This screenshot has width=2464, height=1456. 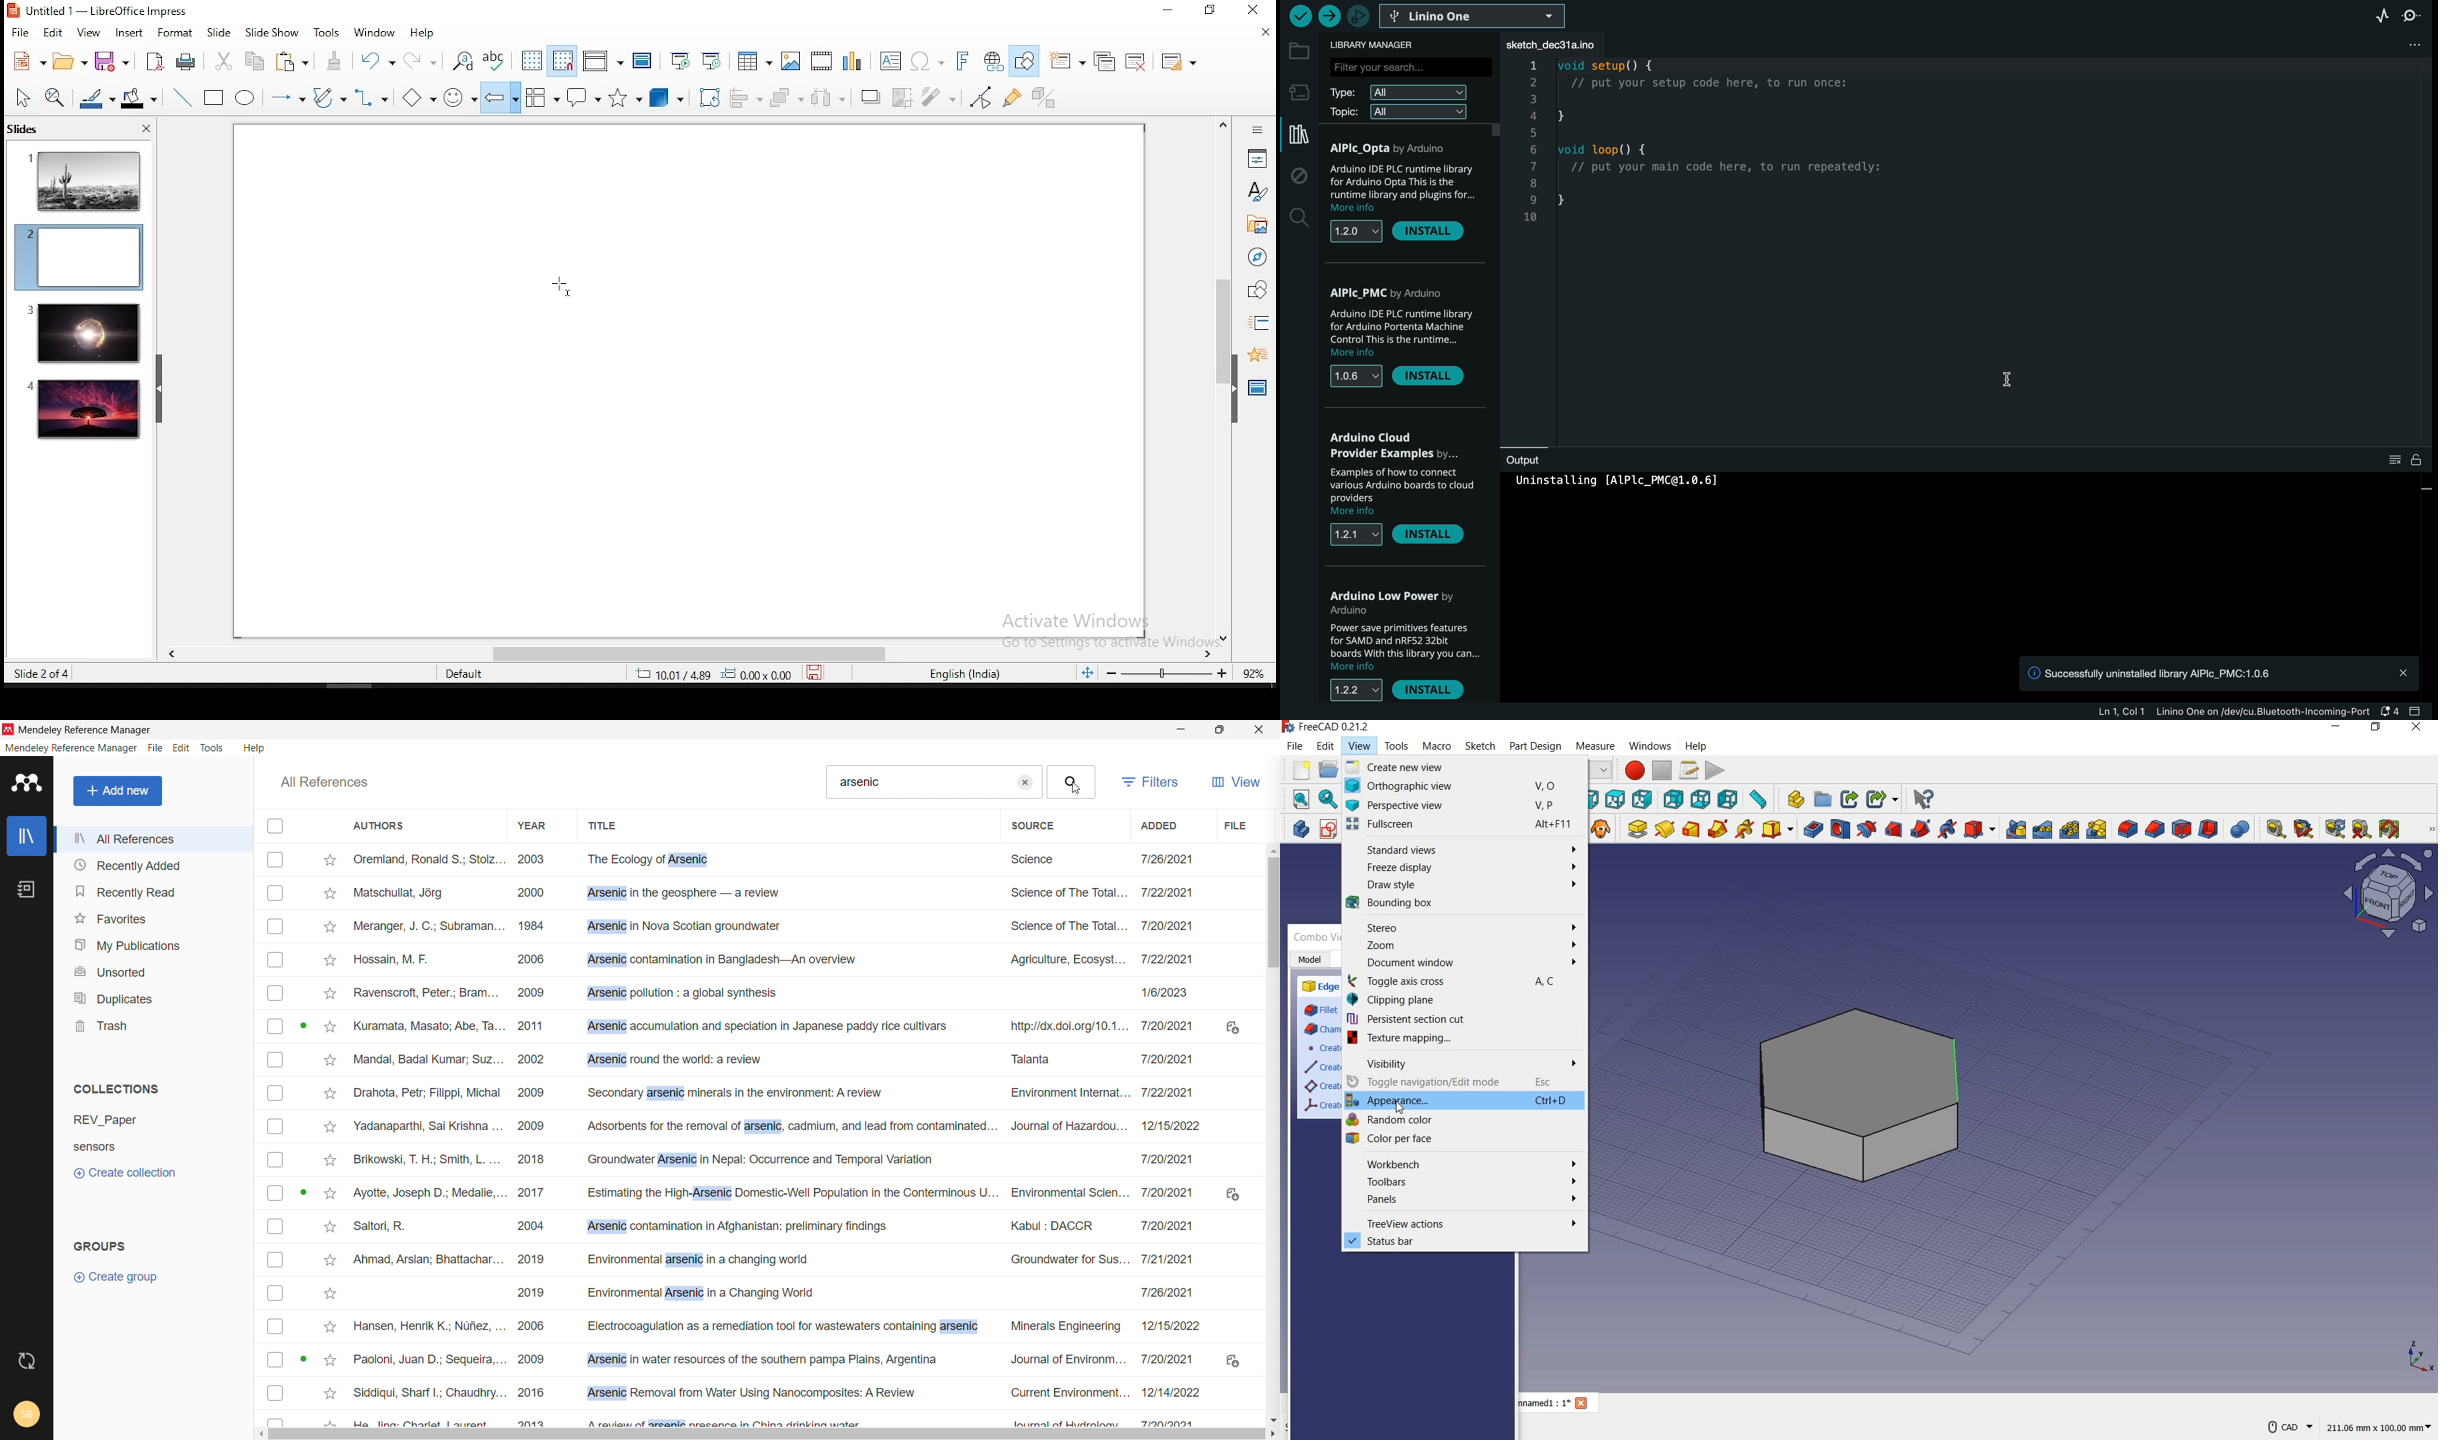 What do you see at coordinates (1027, 61) in the screenshot?
I see `show draw functions` at bounding box center [1027, 61].